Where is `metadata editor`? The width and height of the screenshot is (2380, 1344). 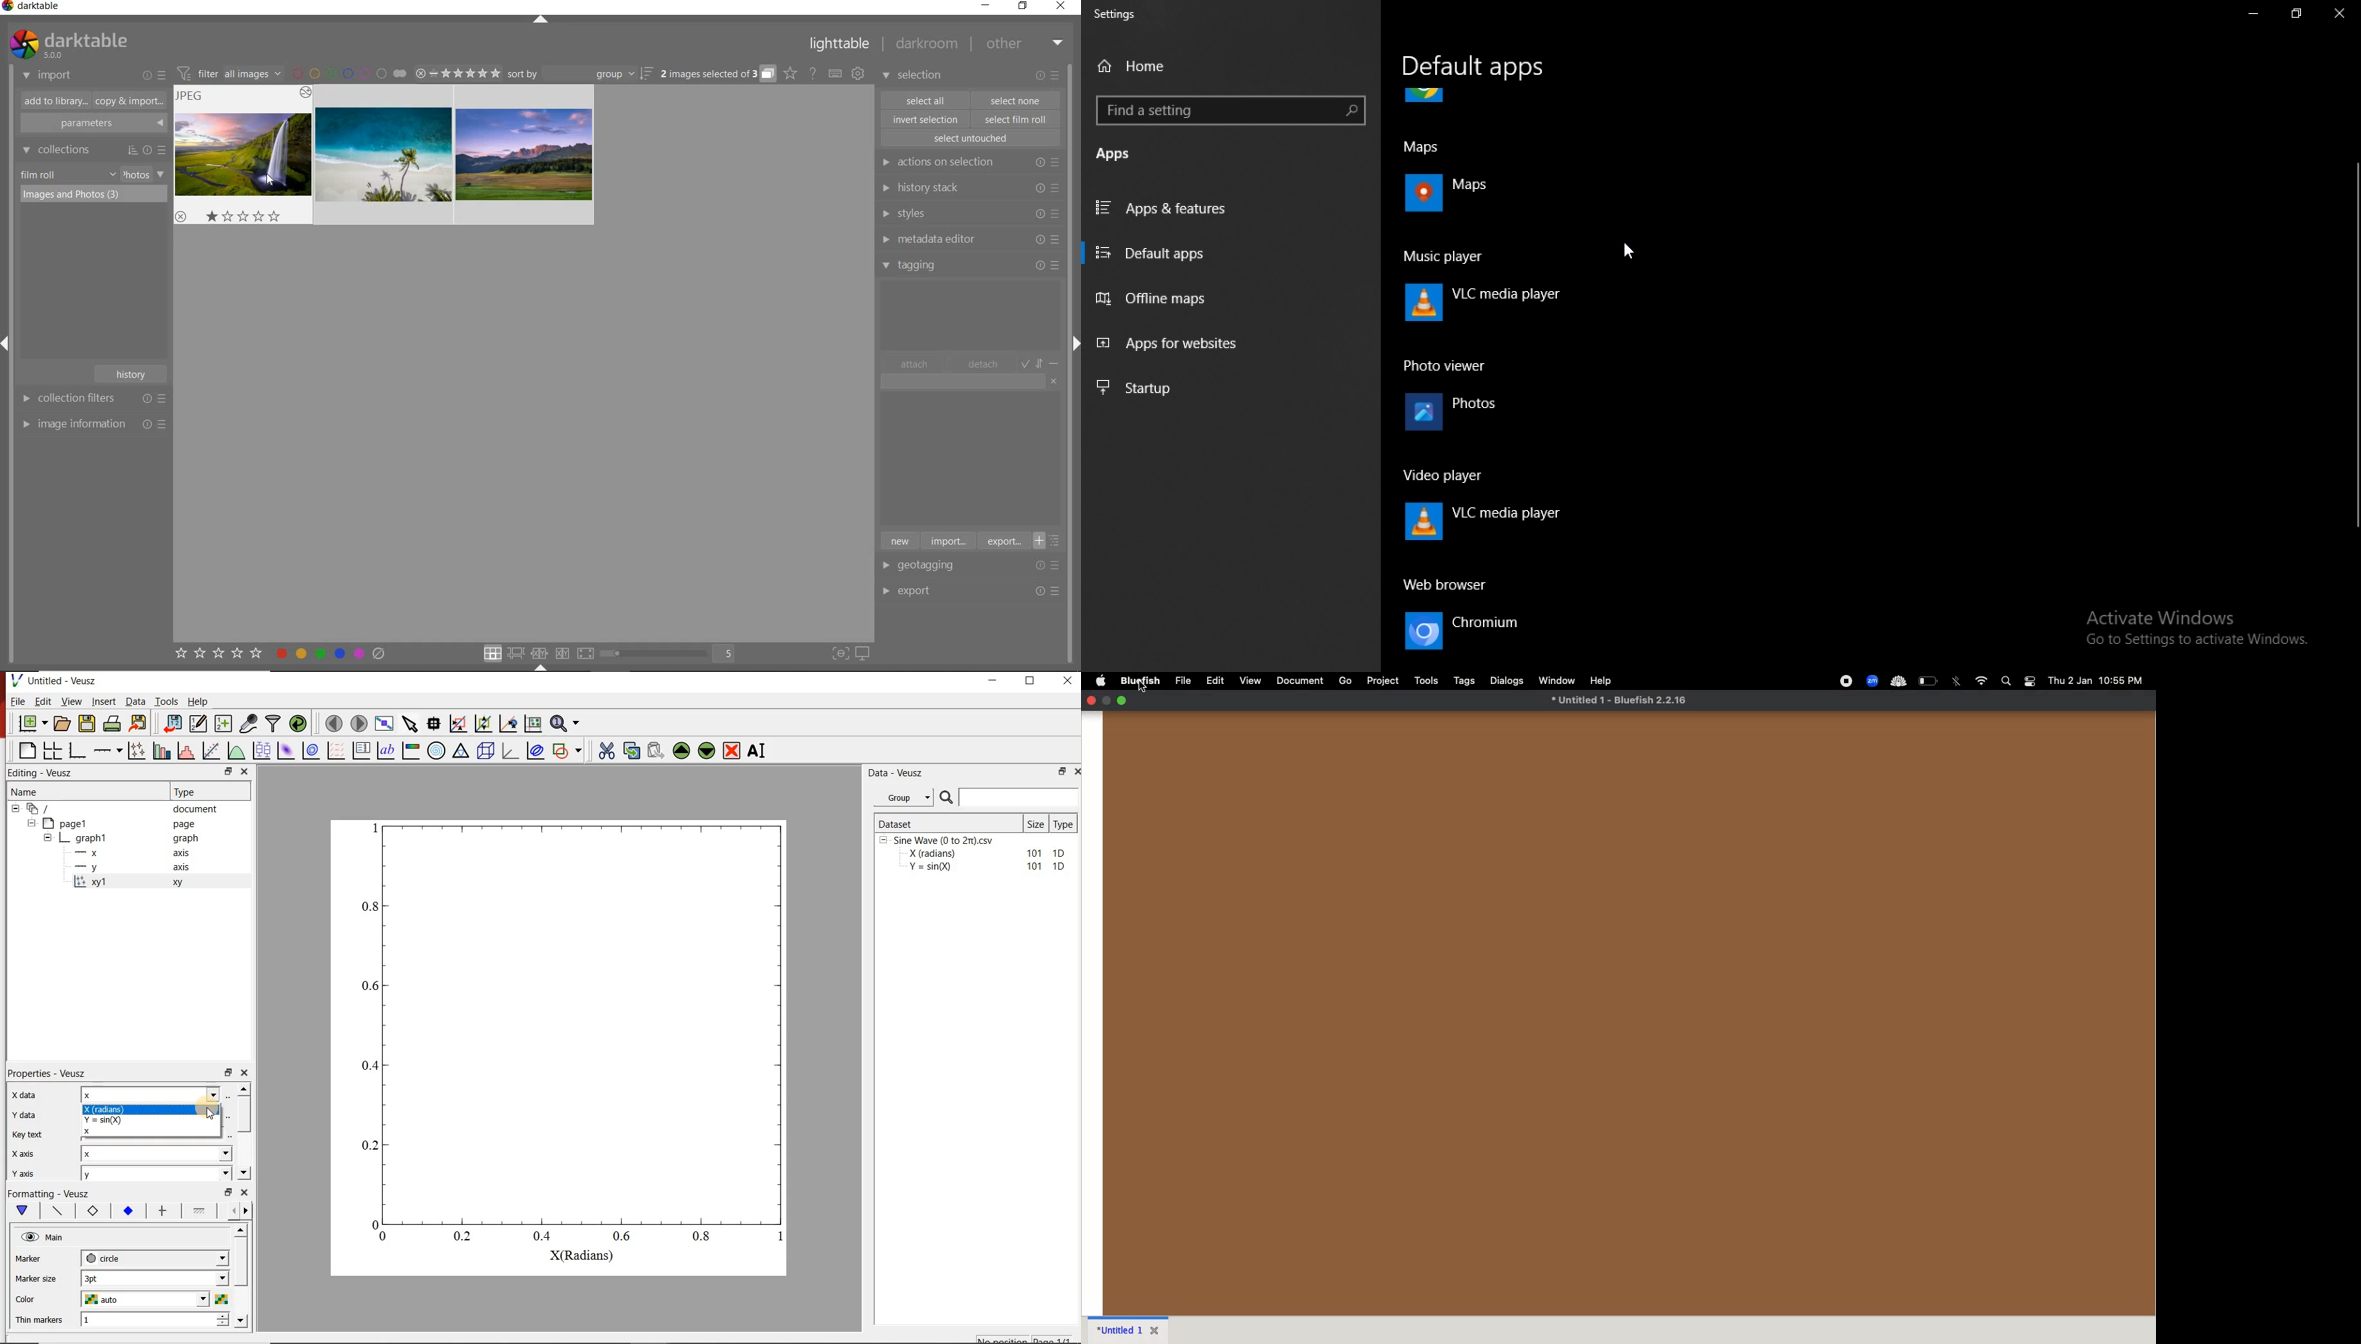 metadata editor is located at coordinates (968, 239).